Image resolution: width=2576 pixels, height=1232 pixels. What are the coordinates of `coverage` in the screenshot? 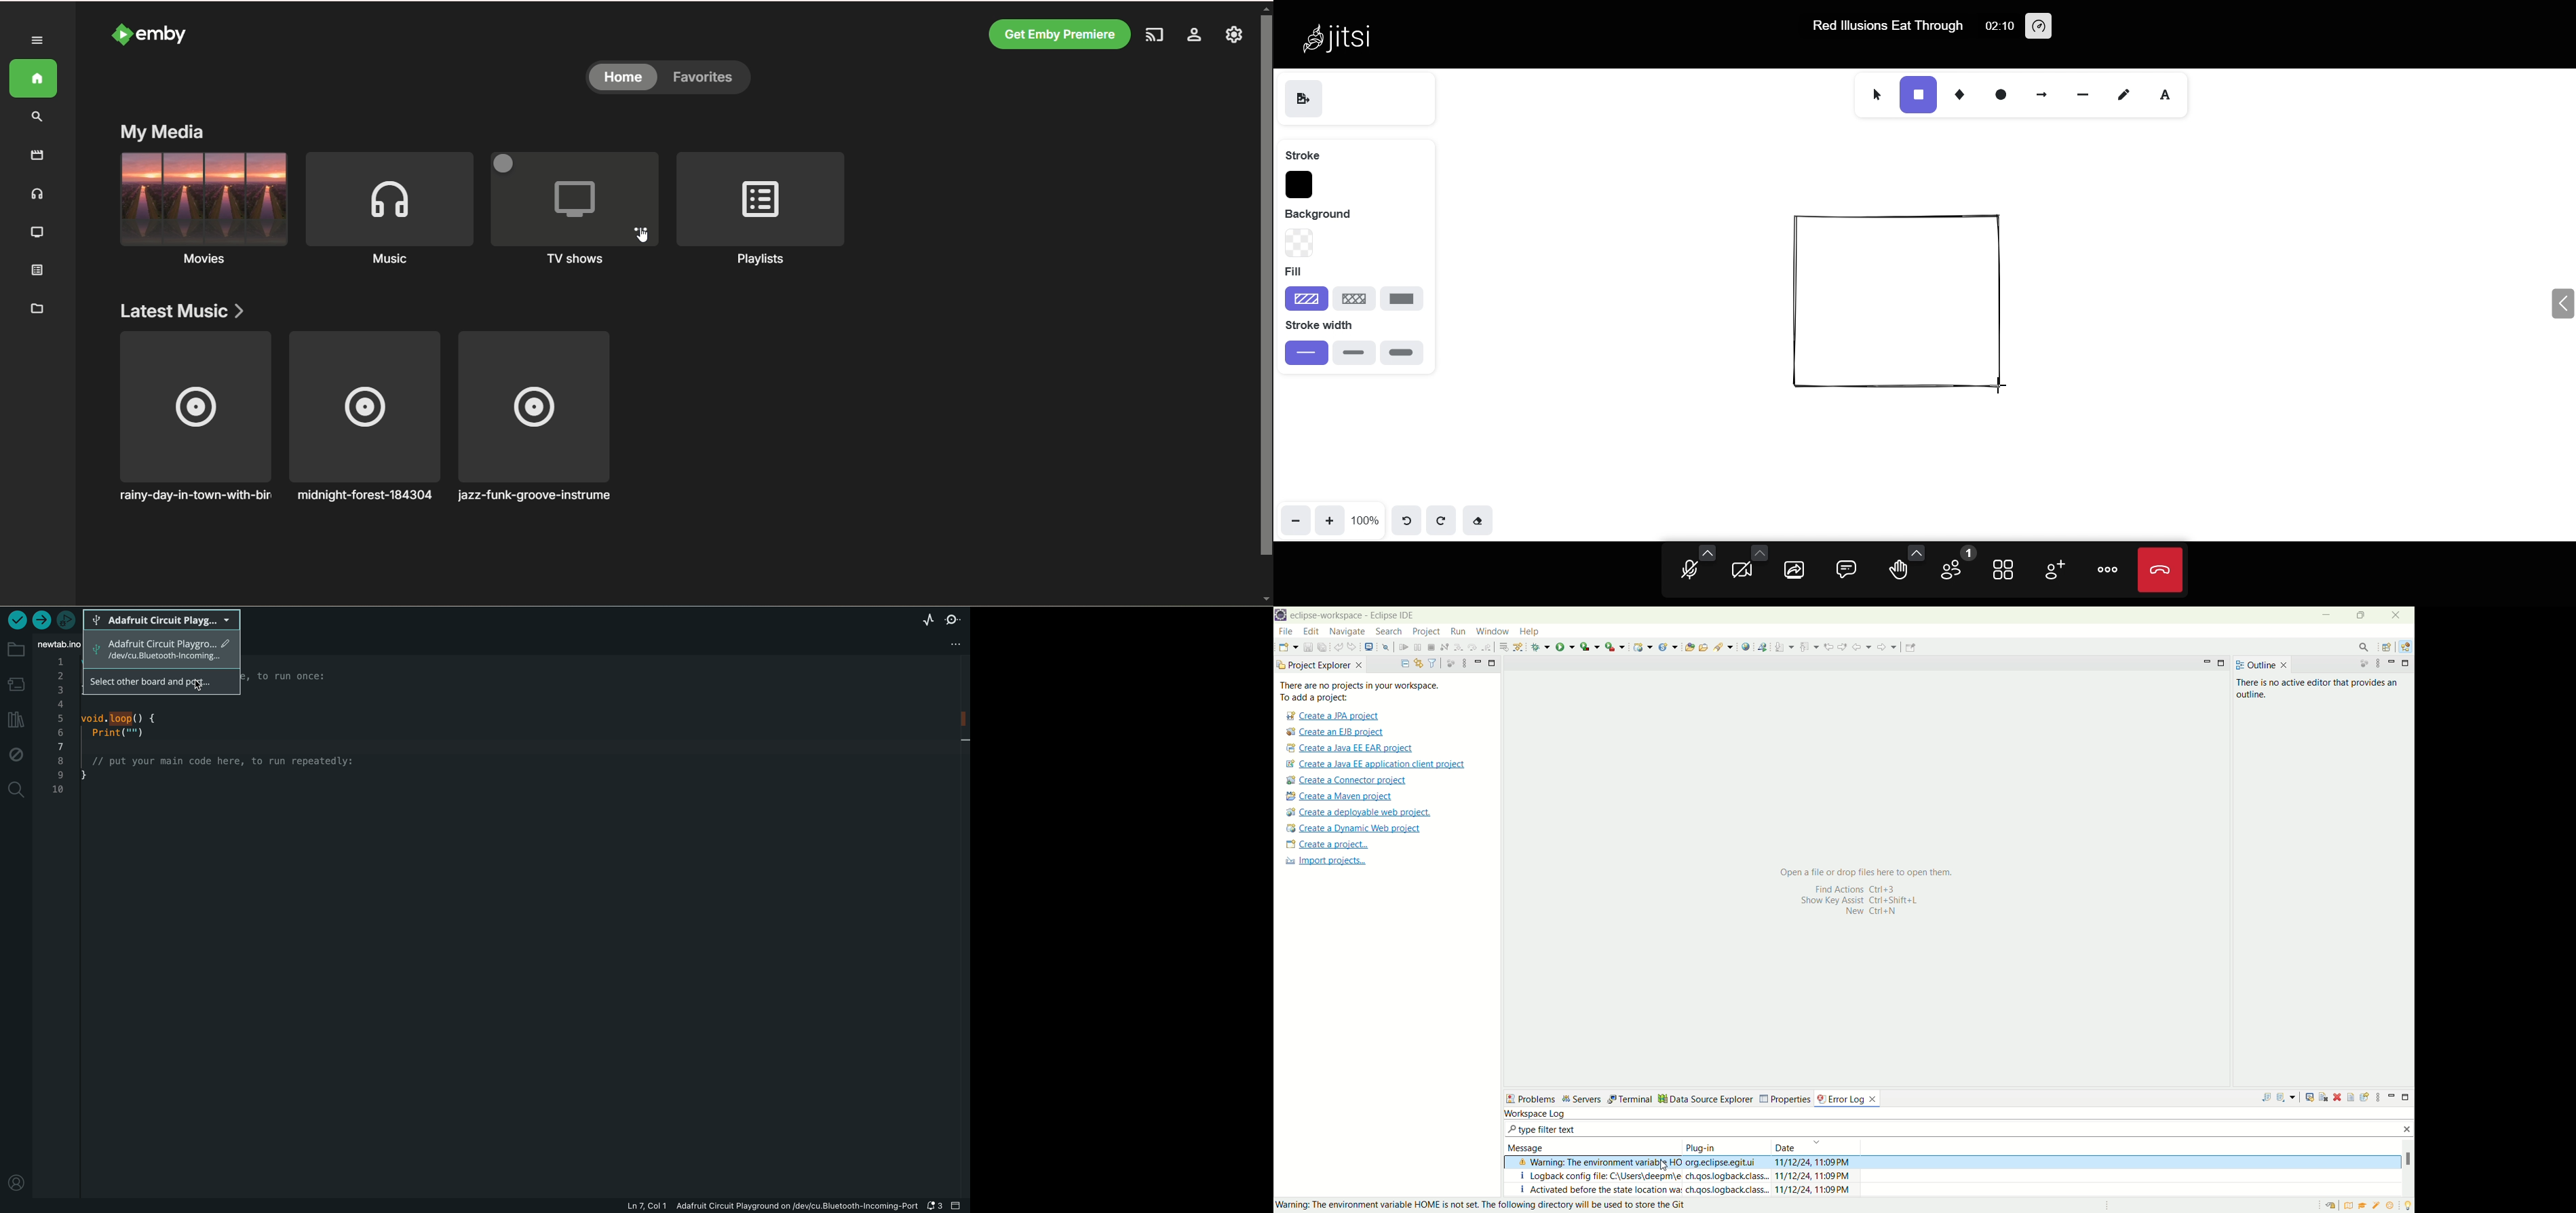 It's located at (1589, 646).